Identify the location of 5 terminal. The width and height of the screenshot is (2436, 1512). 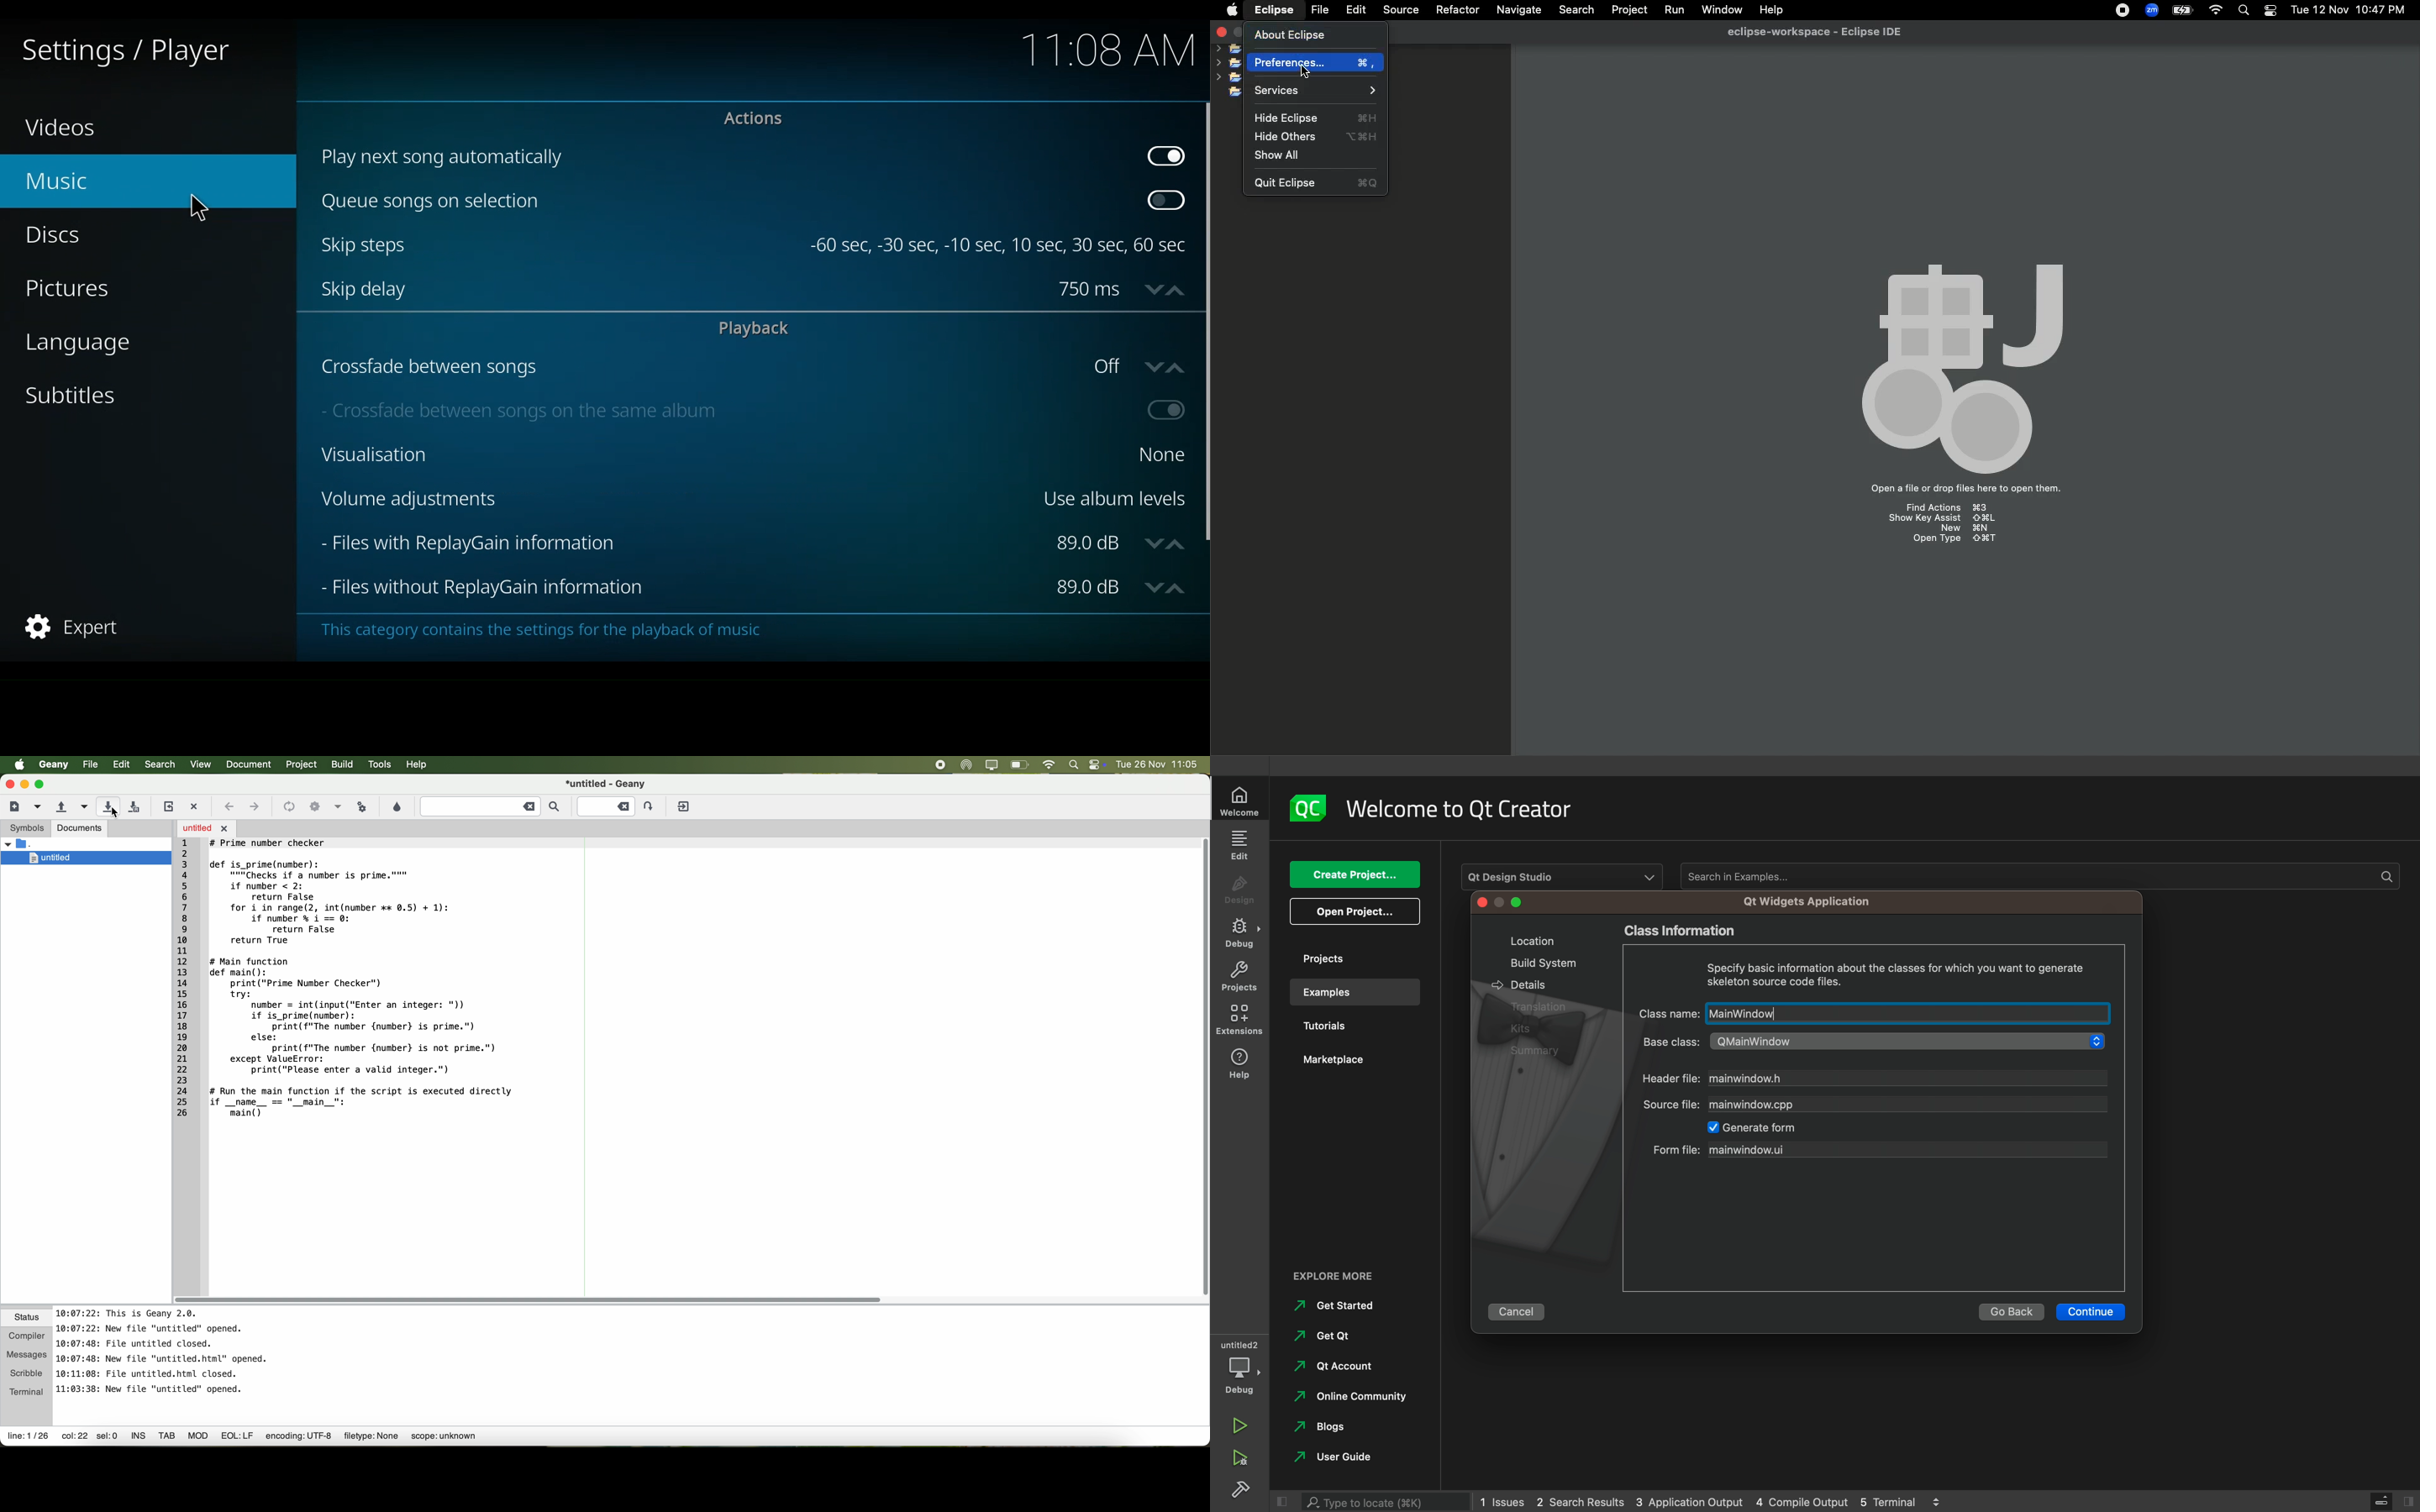
(1892, 1501).